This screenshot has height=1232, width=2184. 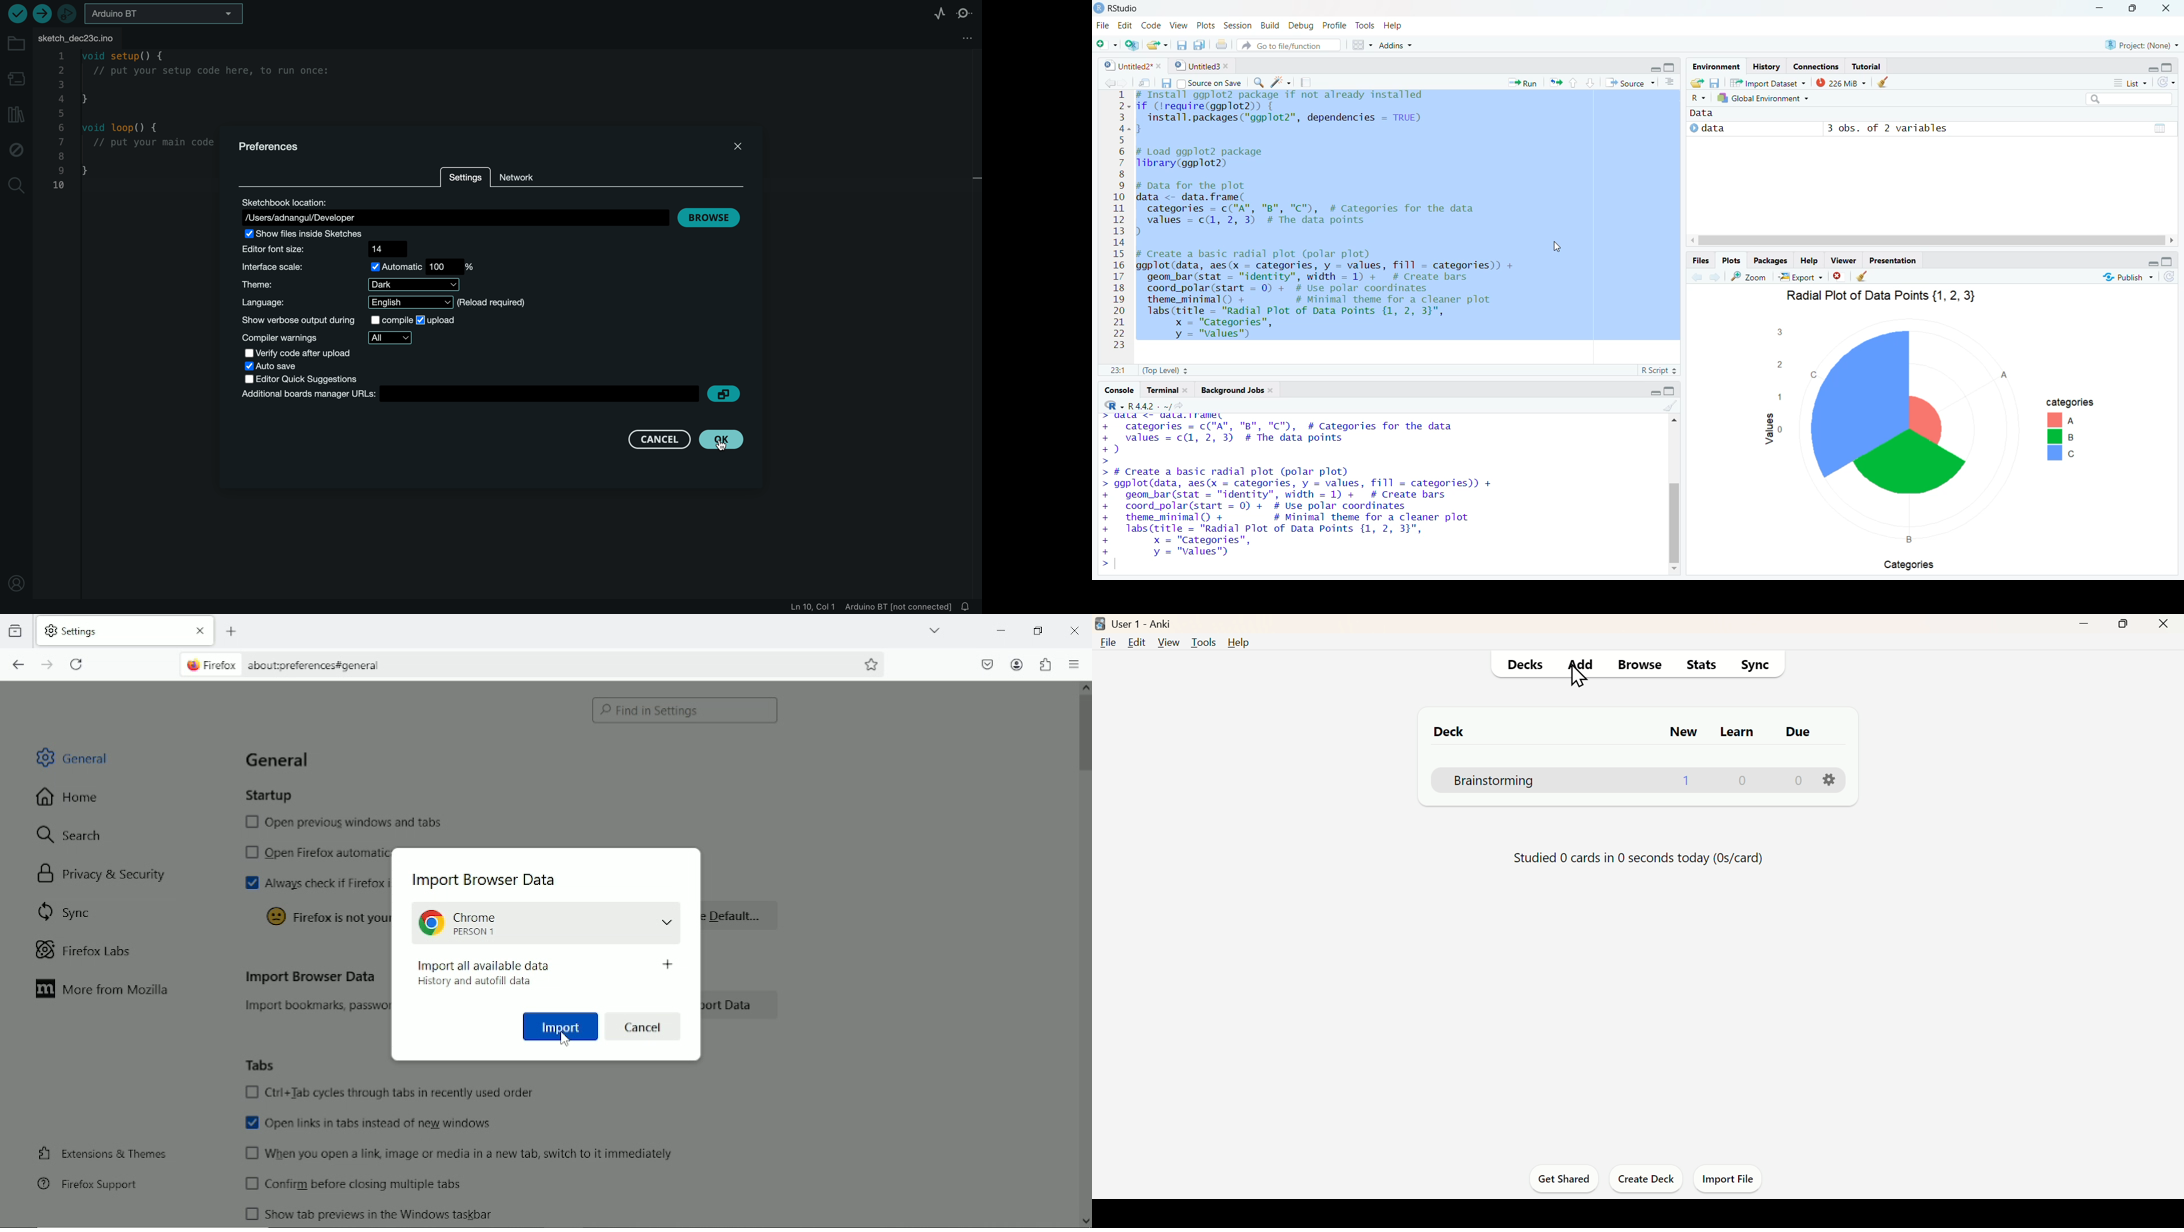 I want to click on document outline, so click(x=1670, y=83).